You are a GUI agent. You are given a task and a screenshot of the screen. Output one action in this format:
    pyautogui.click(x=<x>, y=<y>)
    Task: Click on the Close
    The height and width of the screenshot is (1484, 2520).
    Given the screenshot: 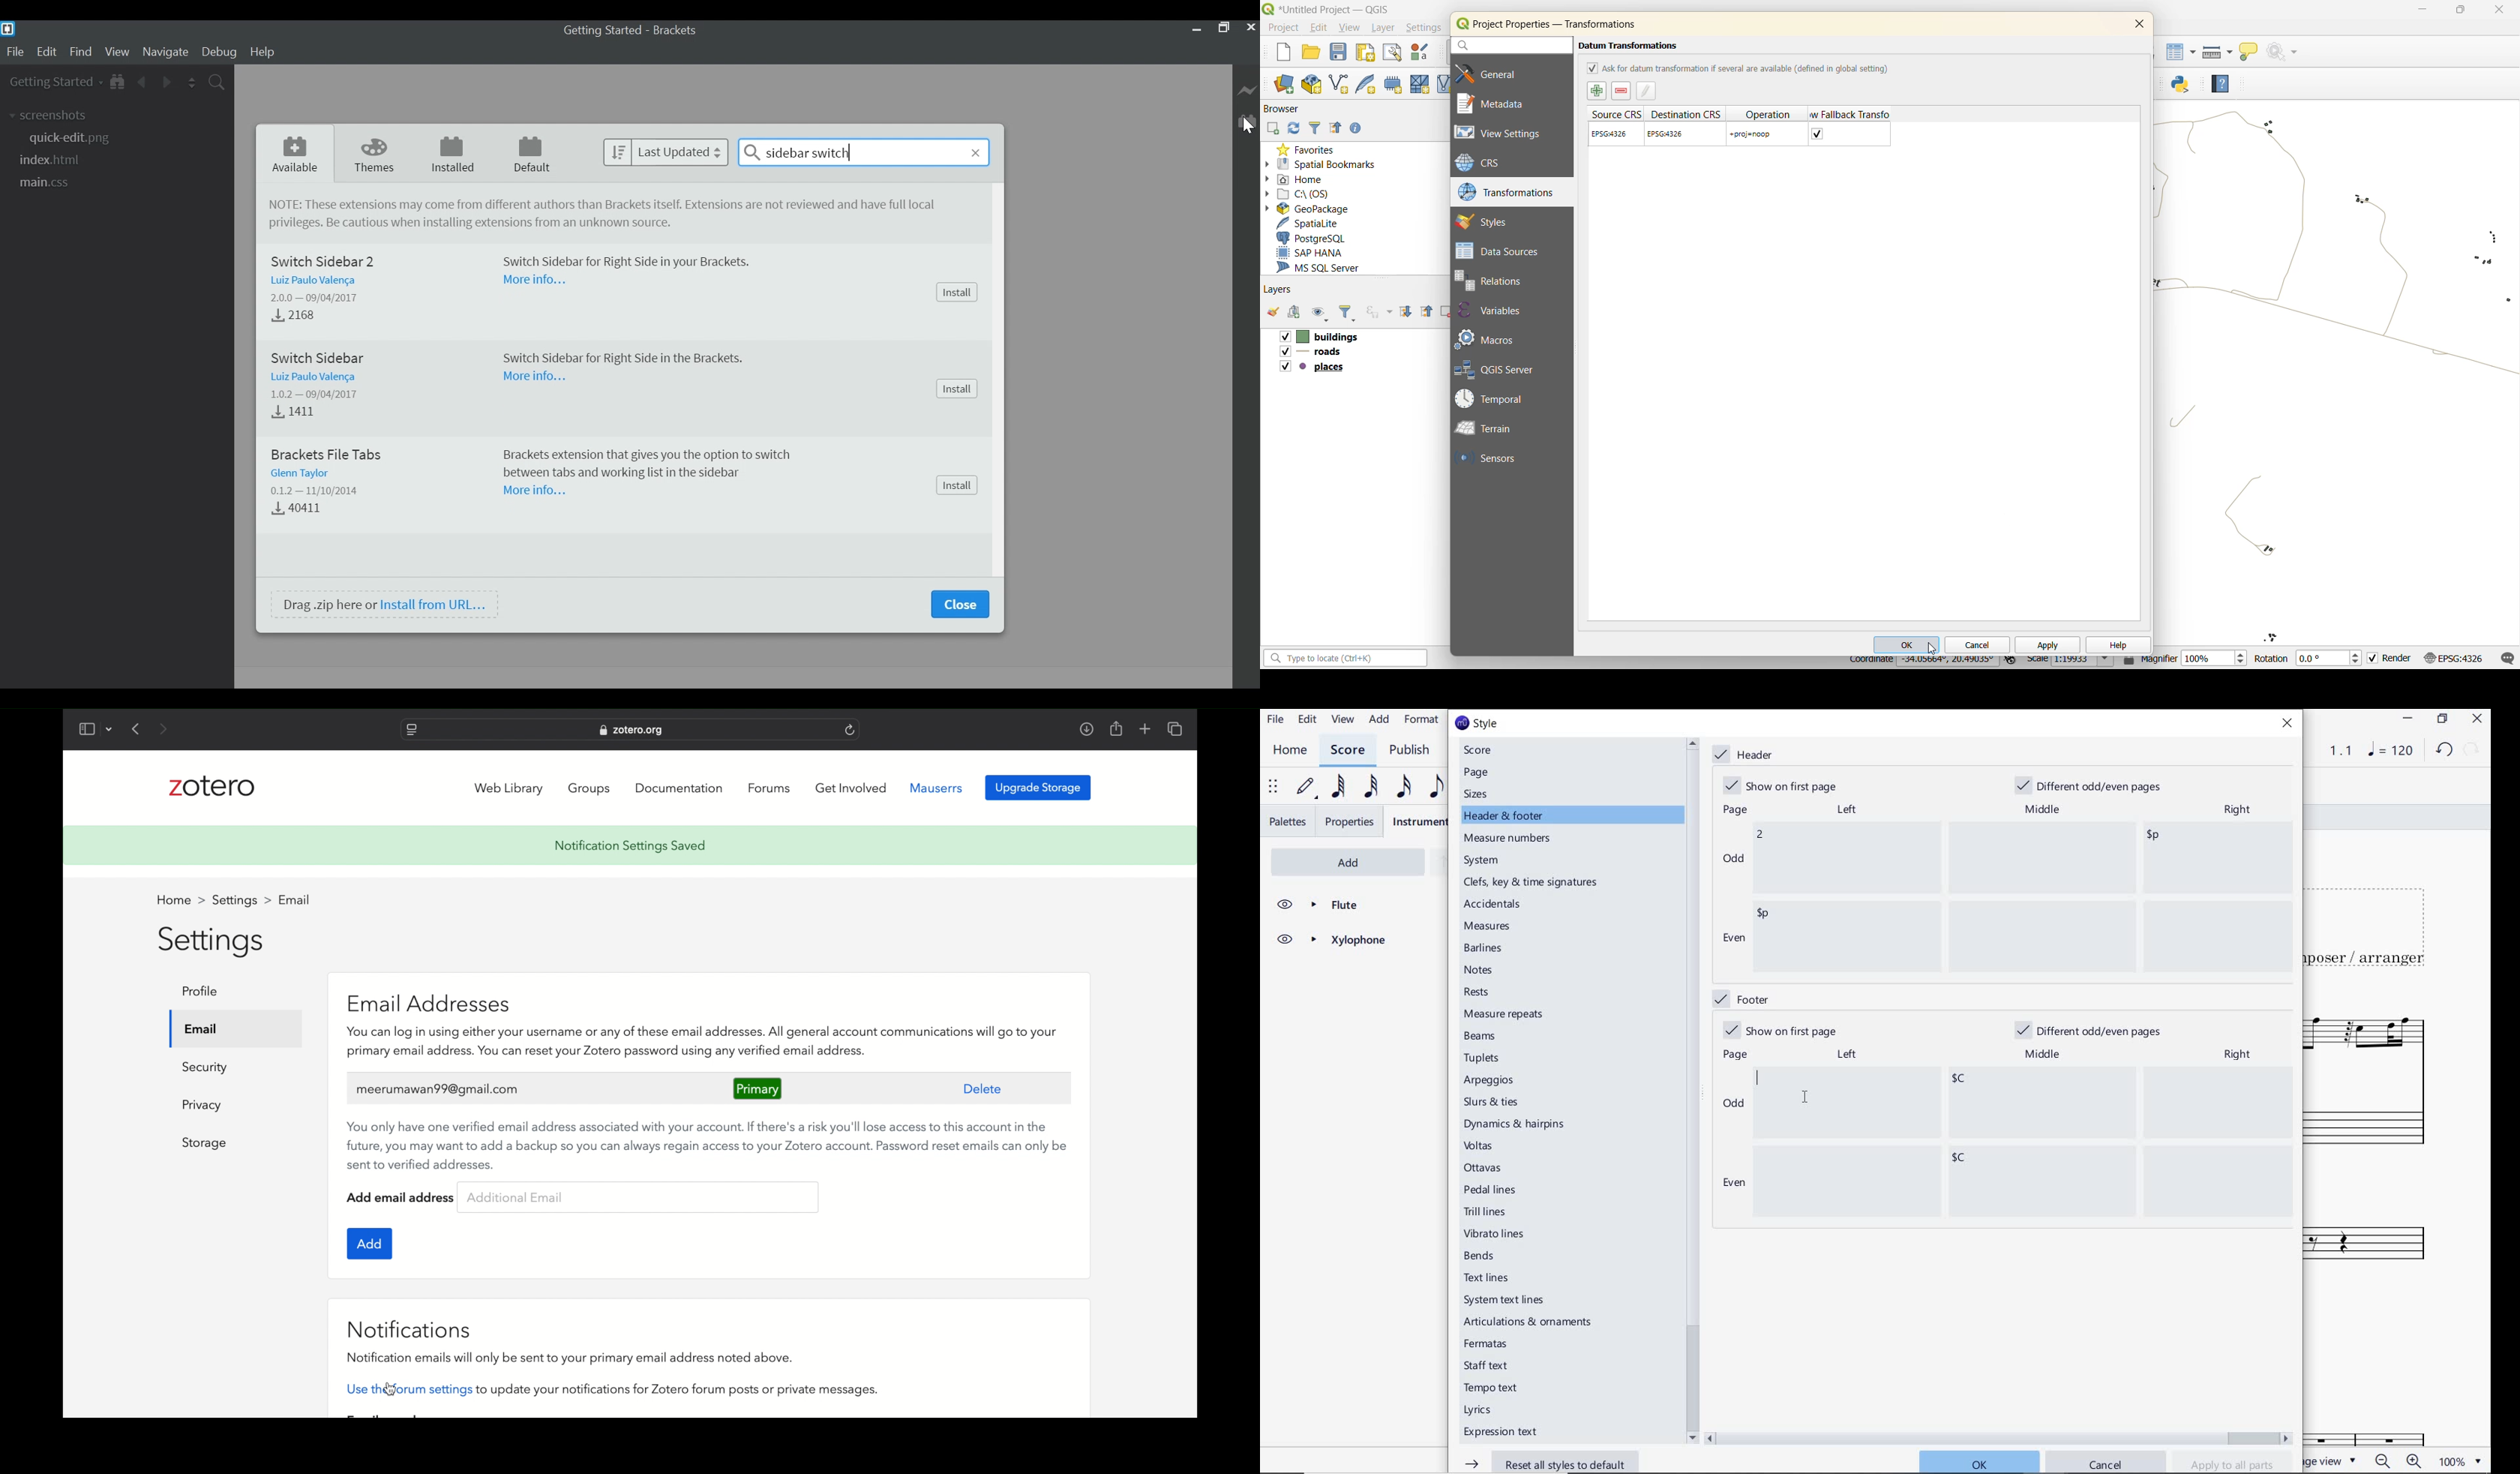 What is the action you would take?
    pyautogui.click(x=1250, y=28)
    